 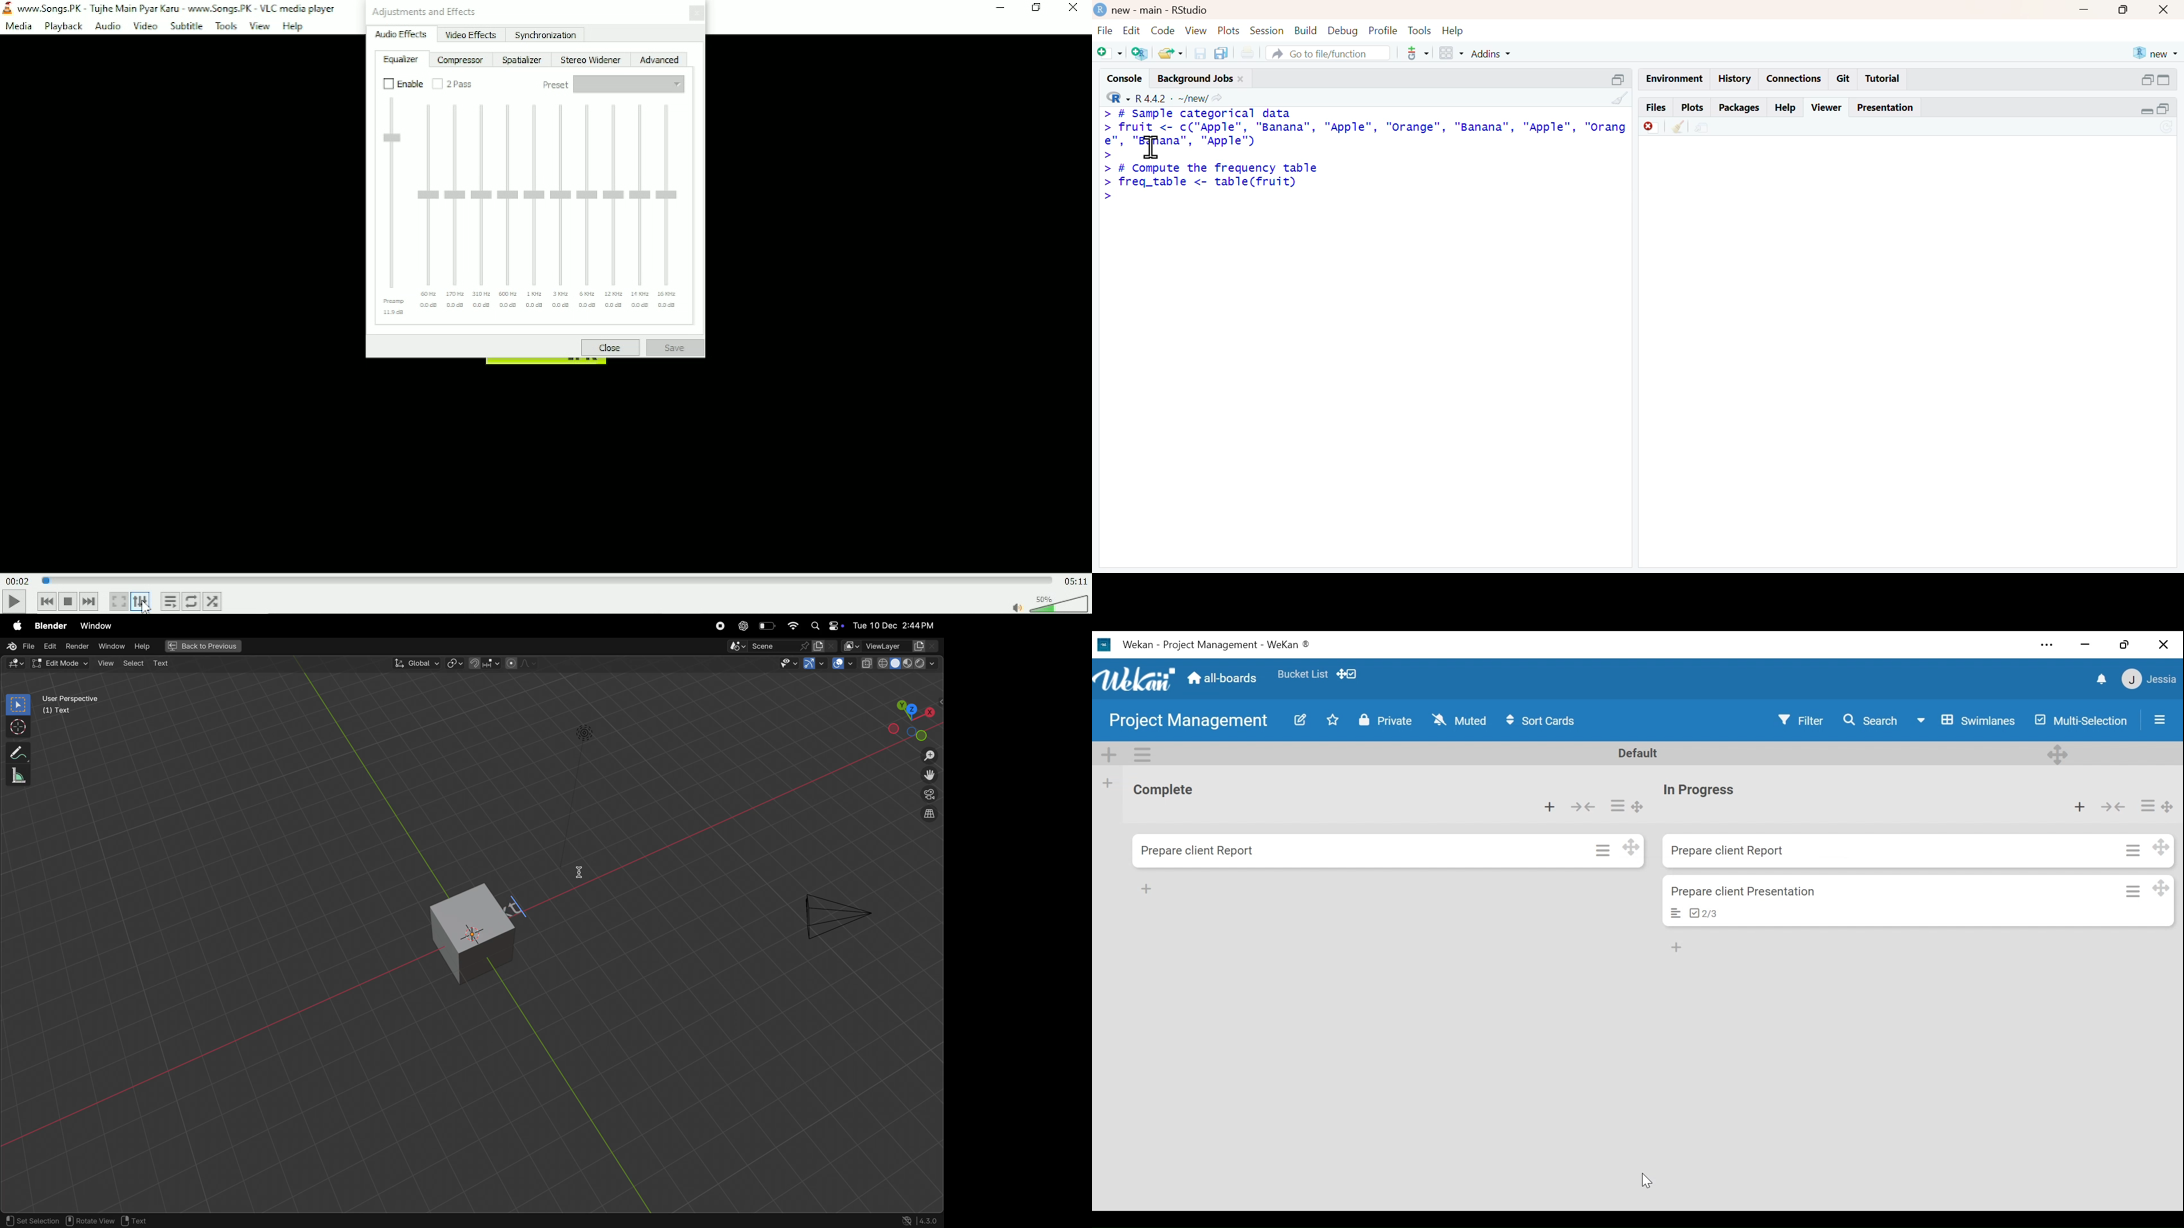 I want to click on Volume, so click(x=1048, y=602).